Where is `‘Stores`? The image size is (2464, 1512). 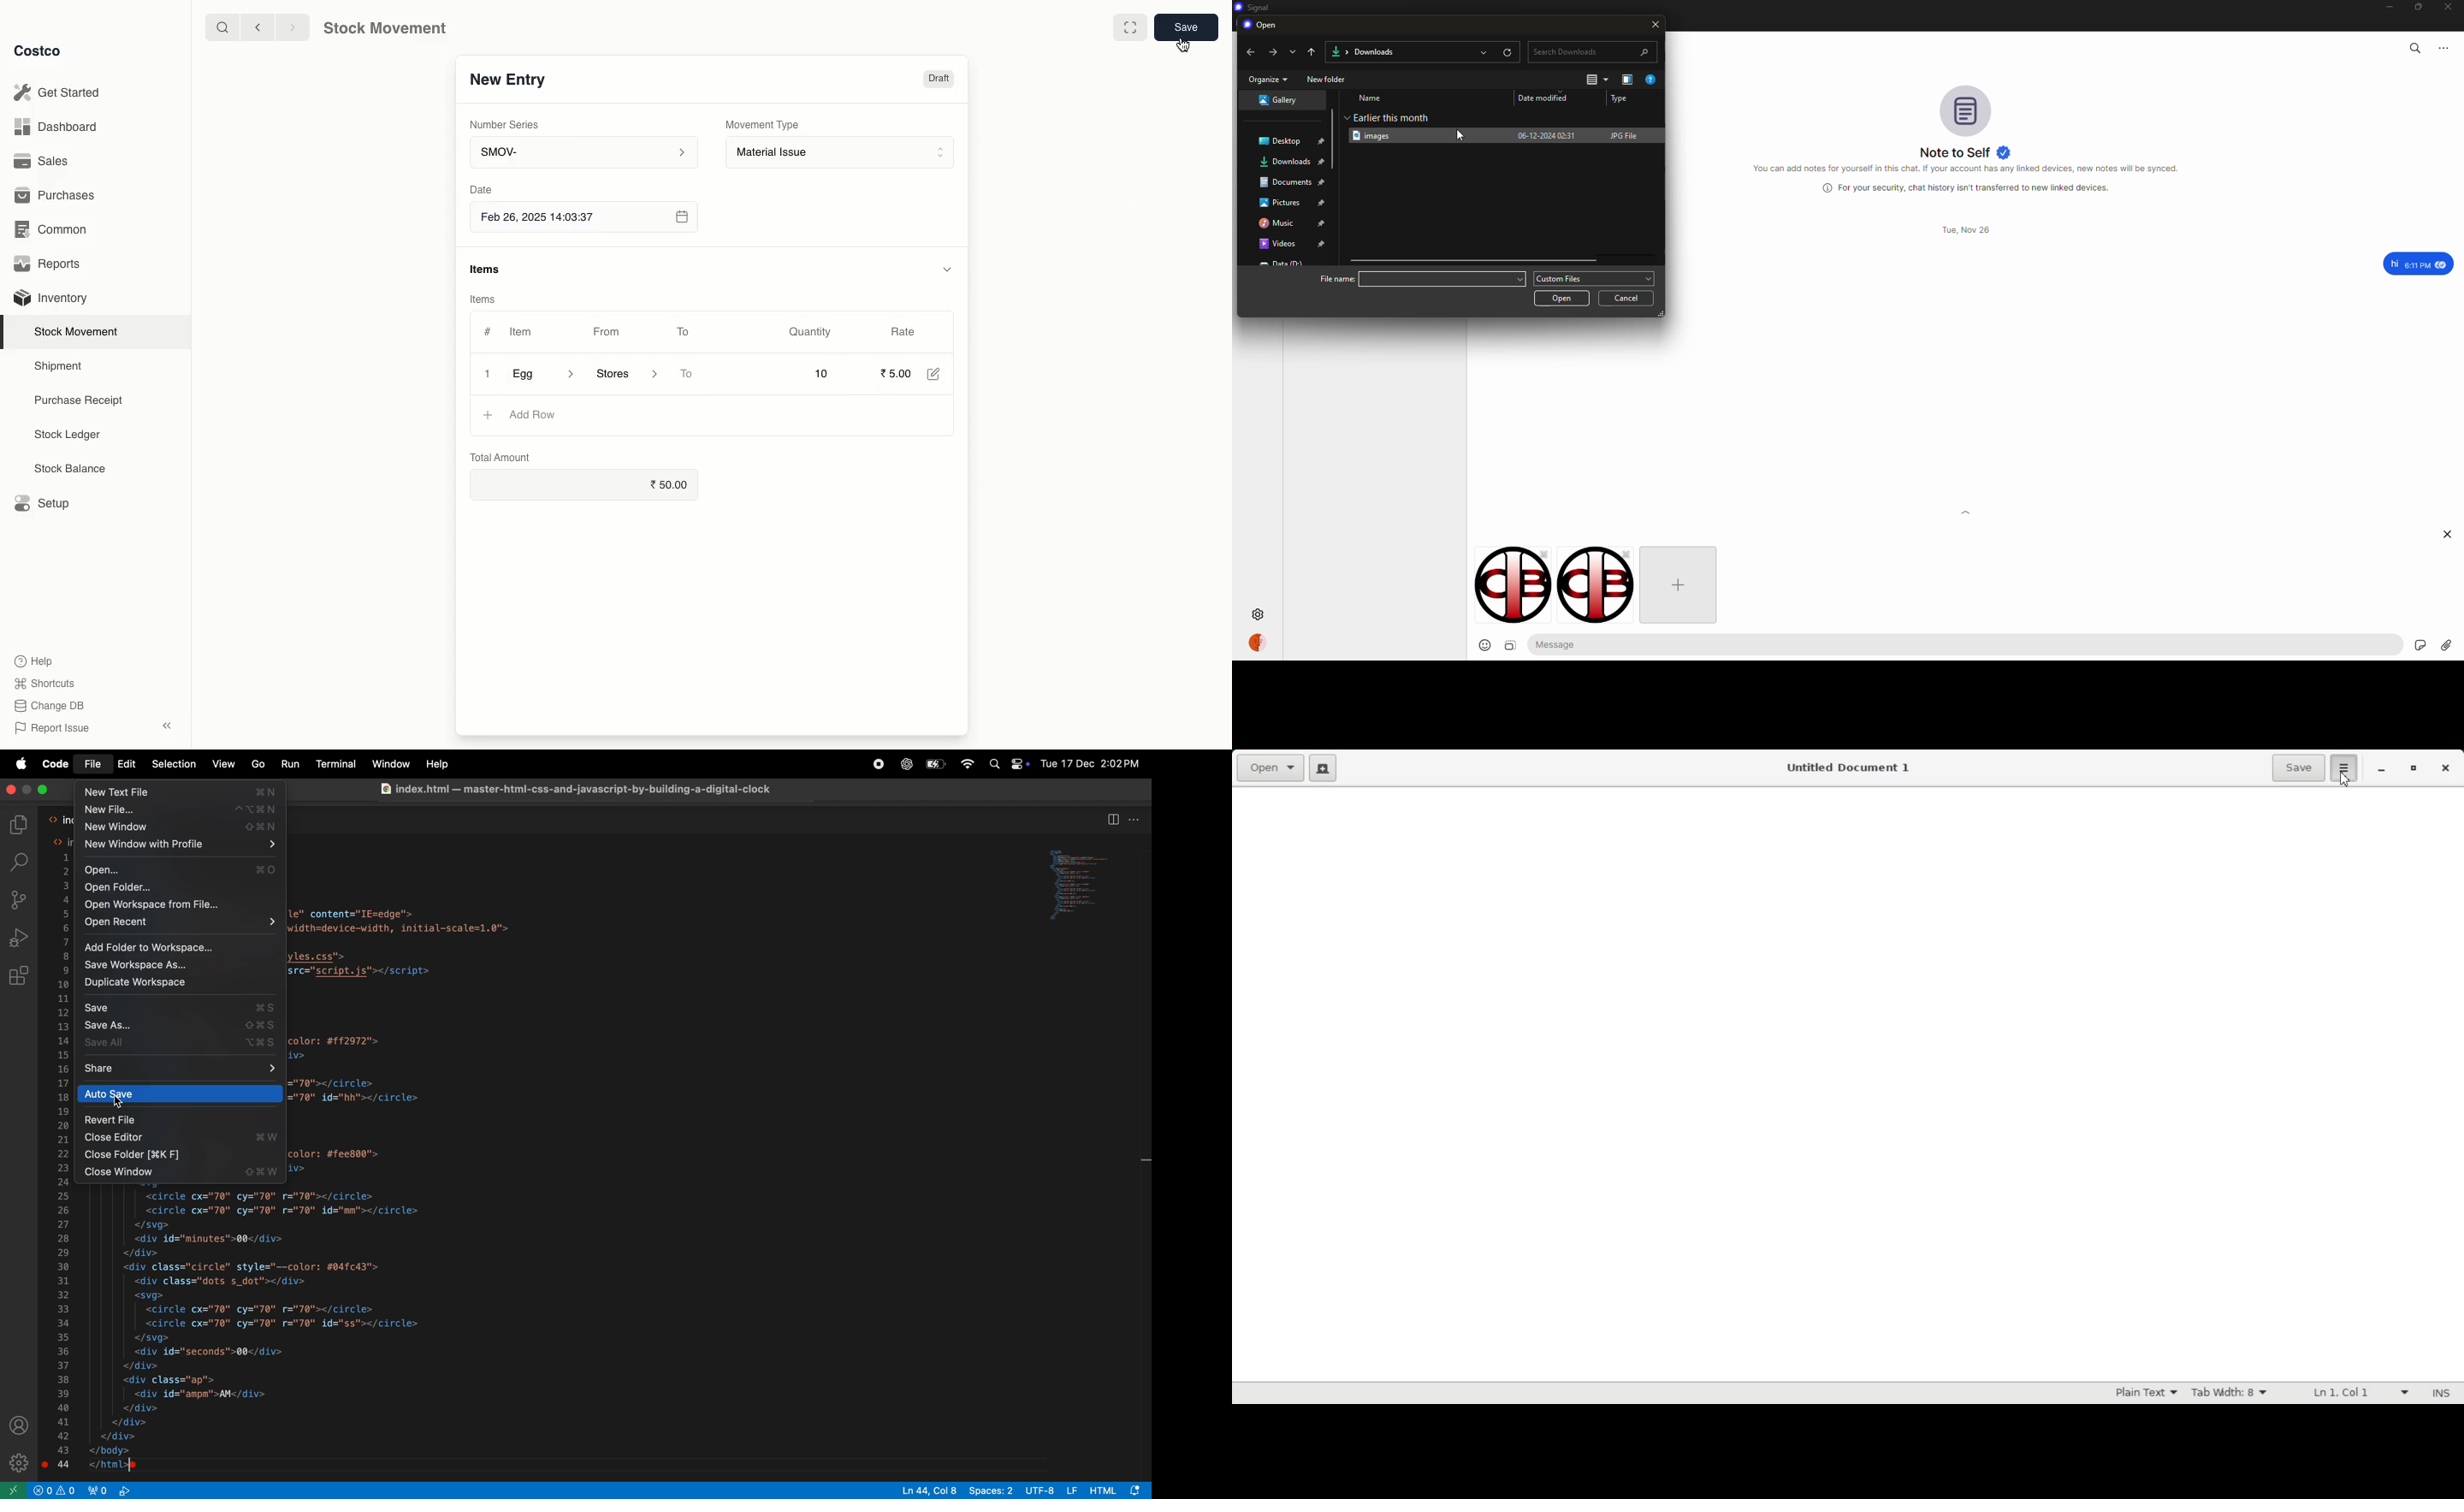 ‘Stores is located at coordinates (625, 372).